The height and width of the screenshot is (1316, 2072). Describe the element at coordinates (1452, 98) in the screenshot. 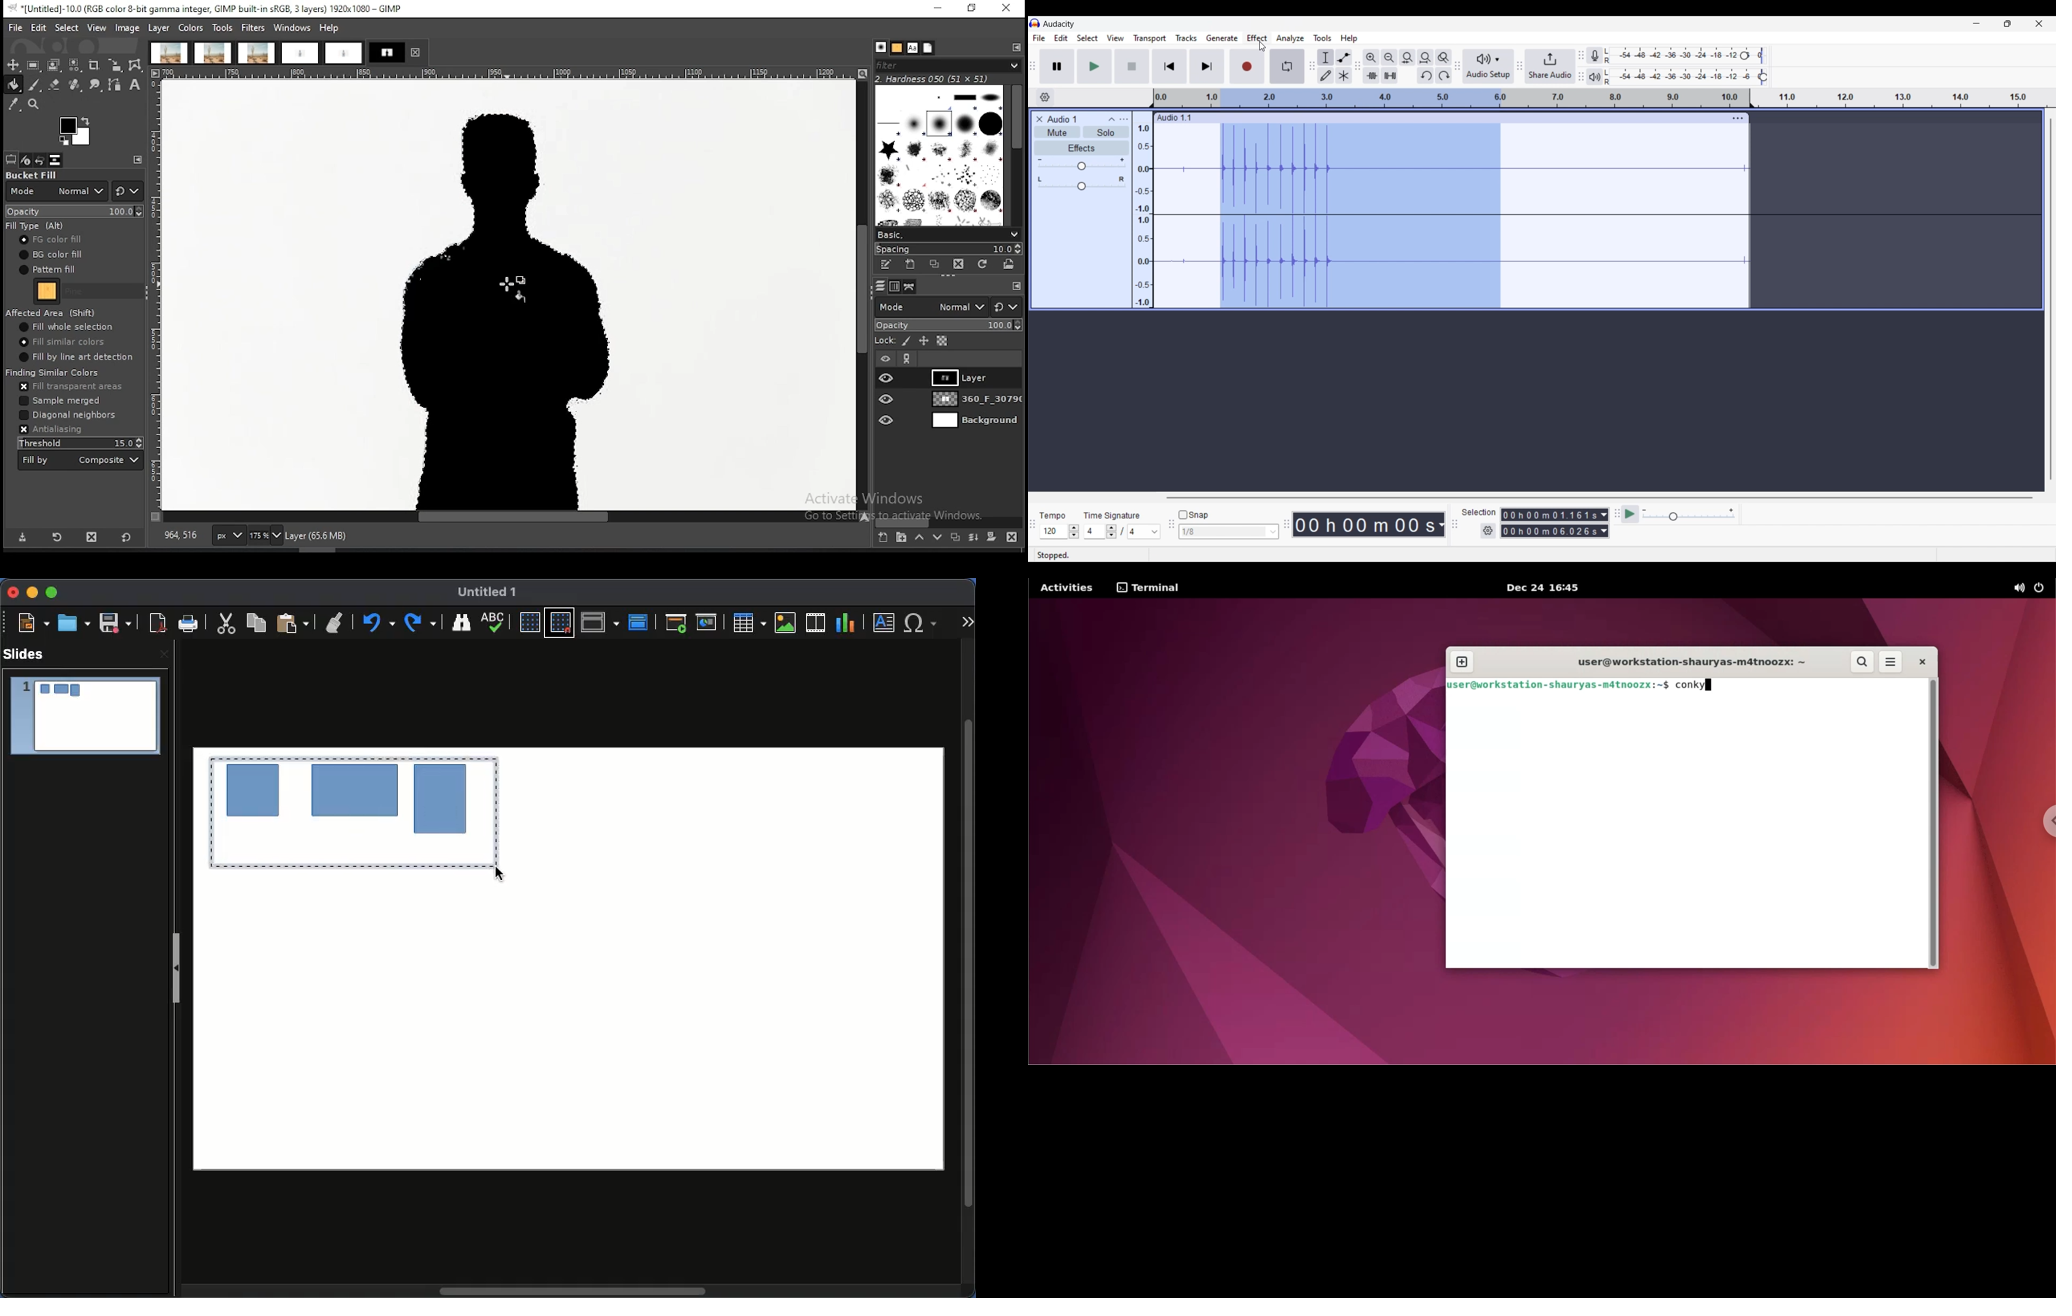

I see `Scale` at that location.